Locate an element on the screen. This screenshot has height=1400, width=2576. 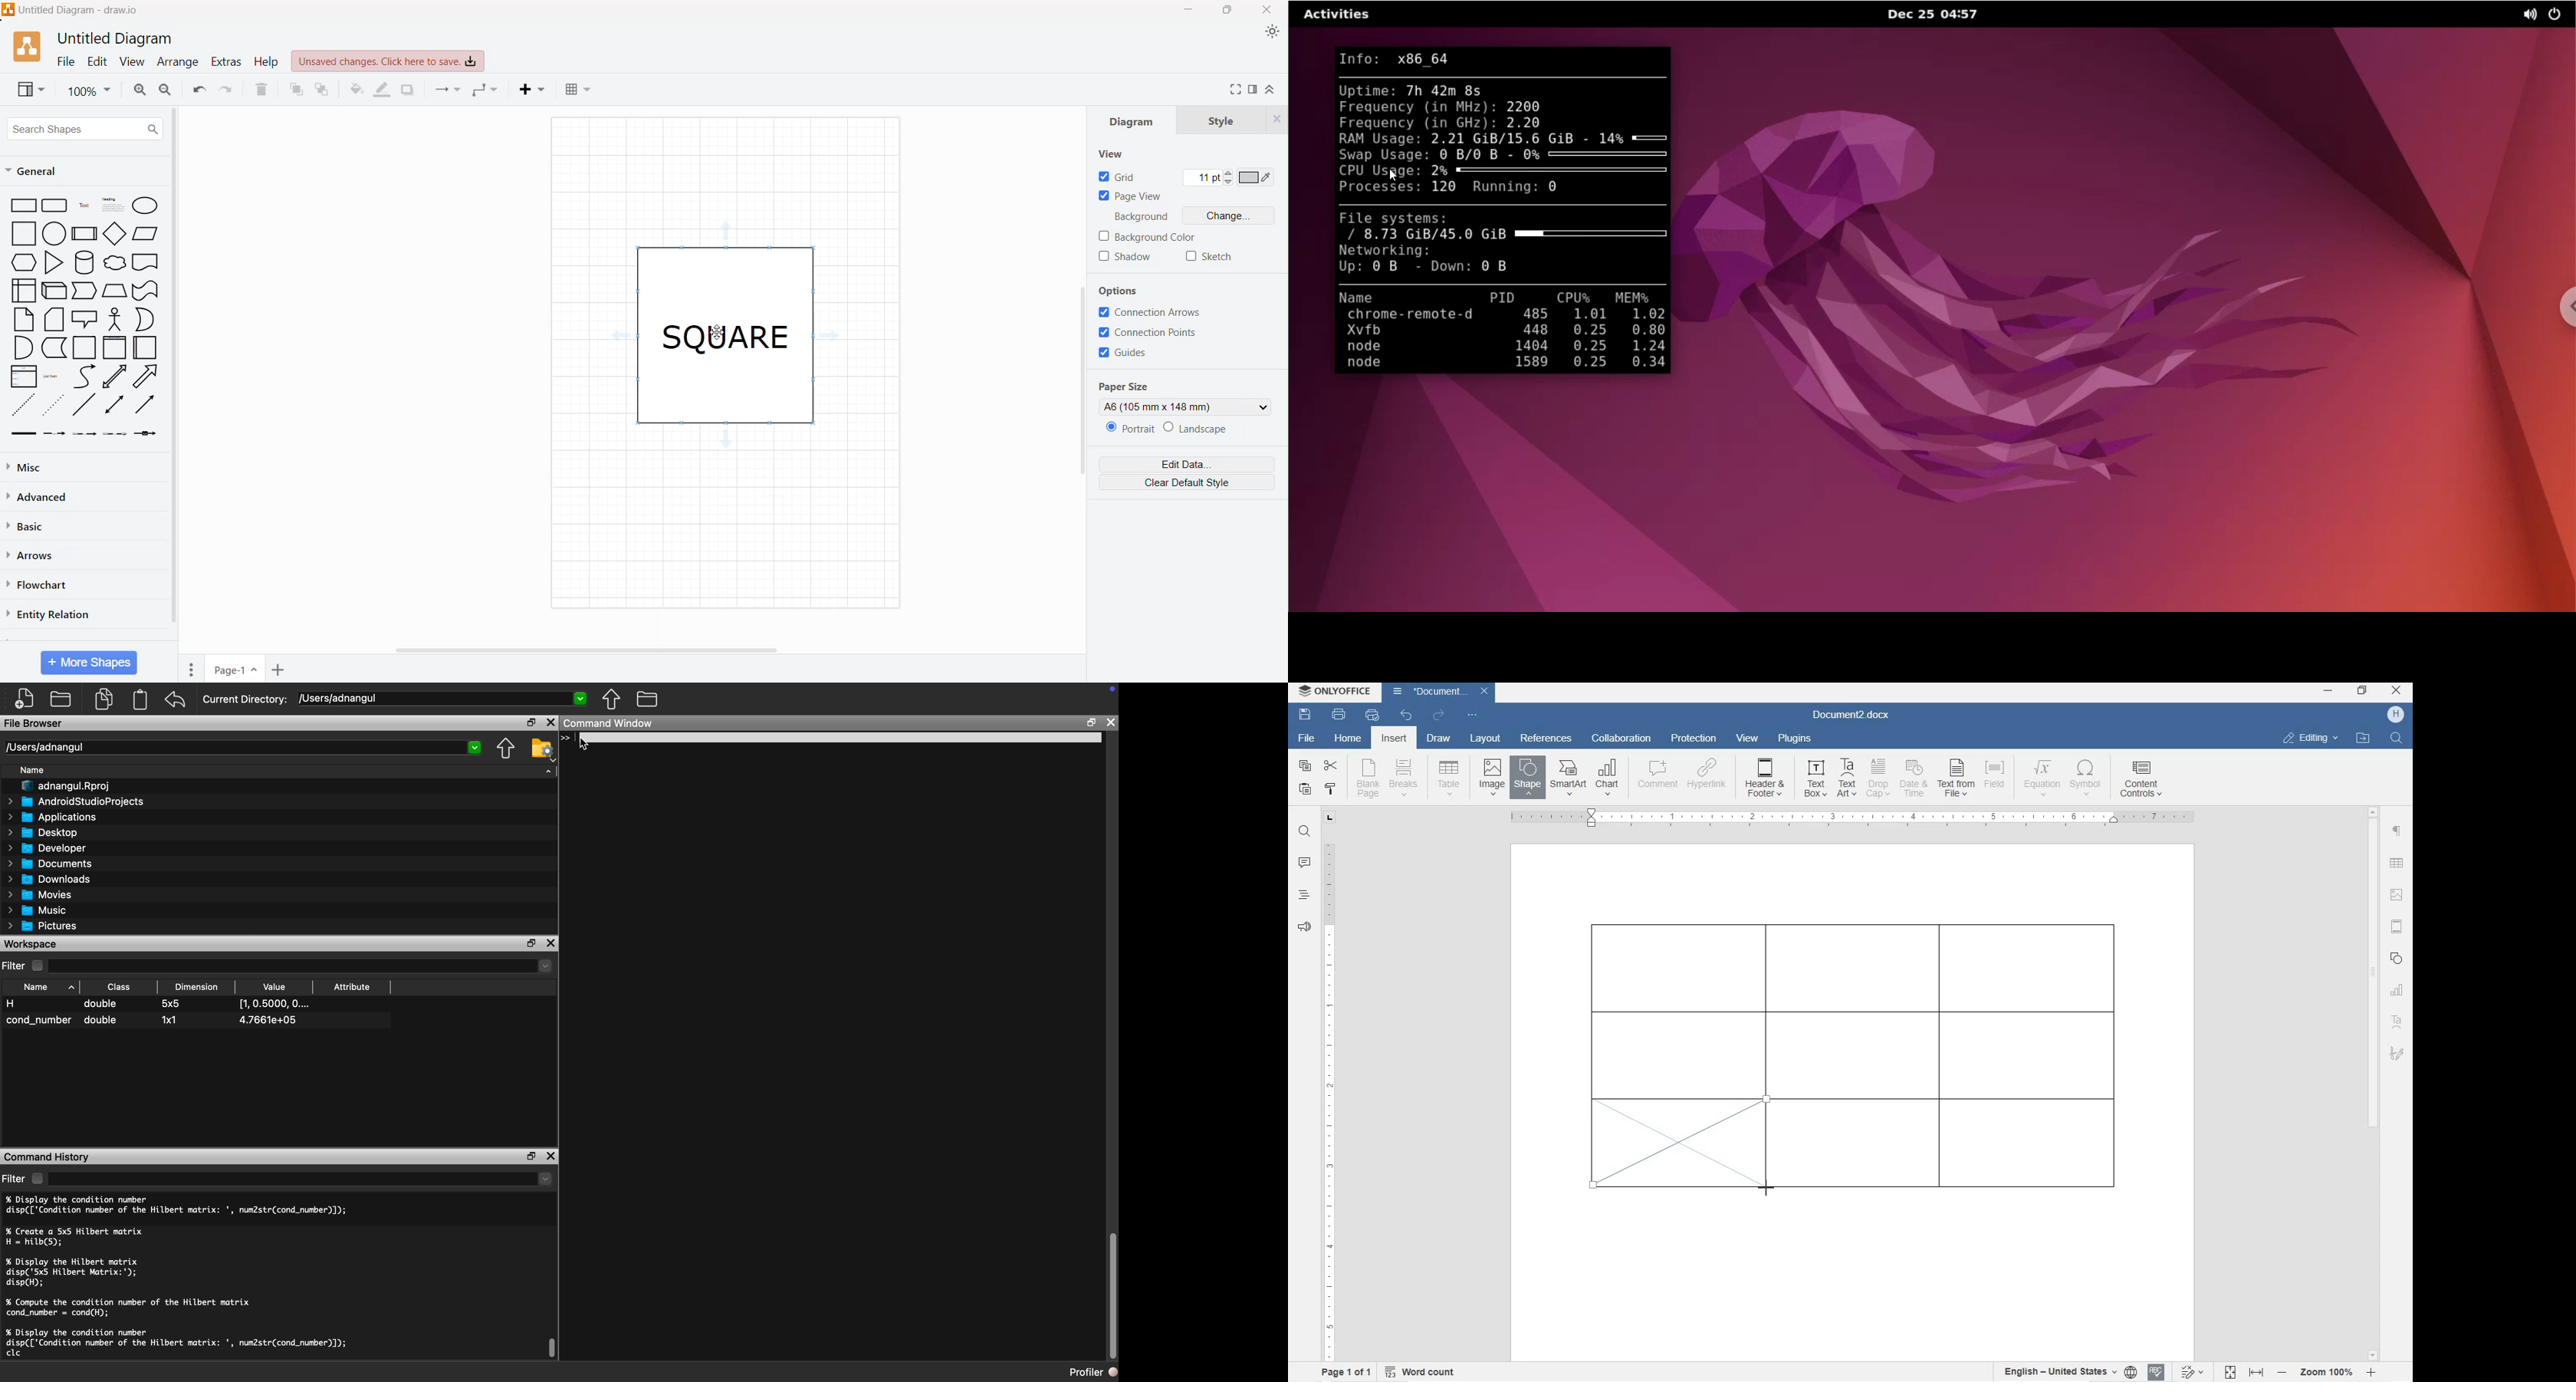
chart settings is located at coordinates (2400, 990).